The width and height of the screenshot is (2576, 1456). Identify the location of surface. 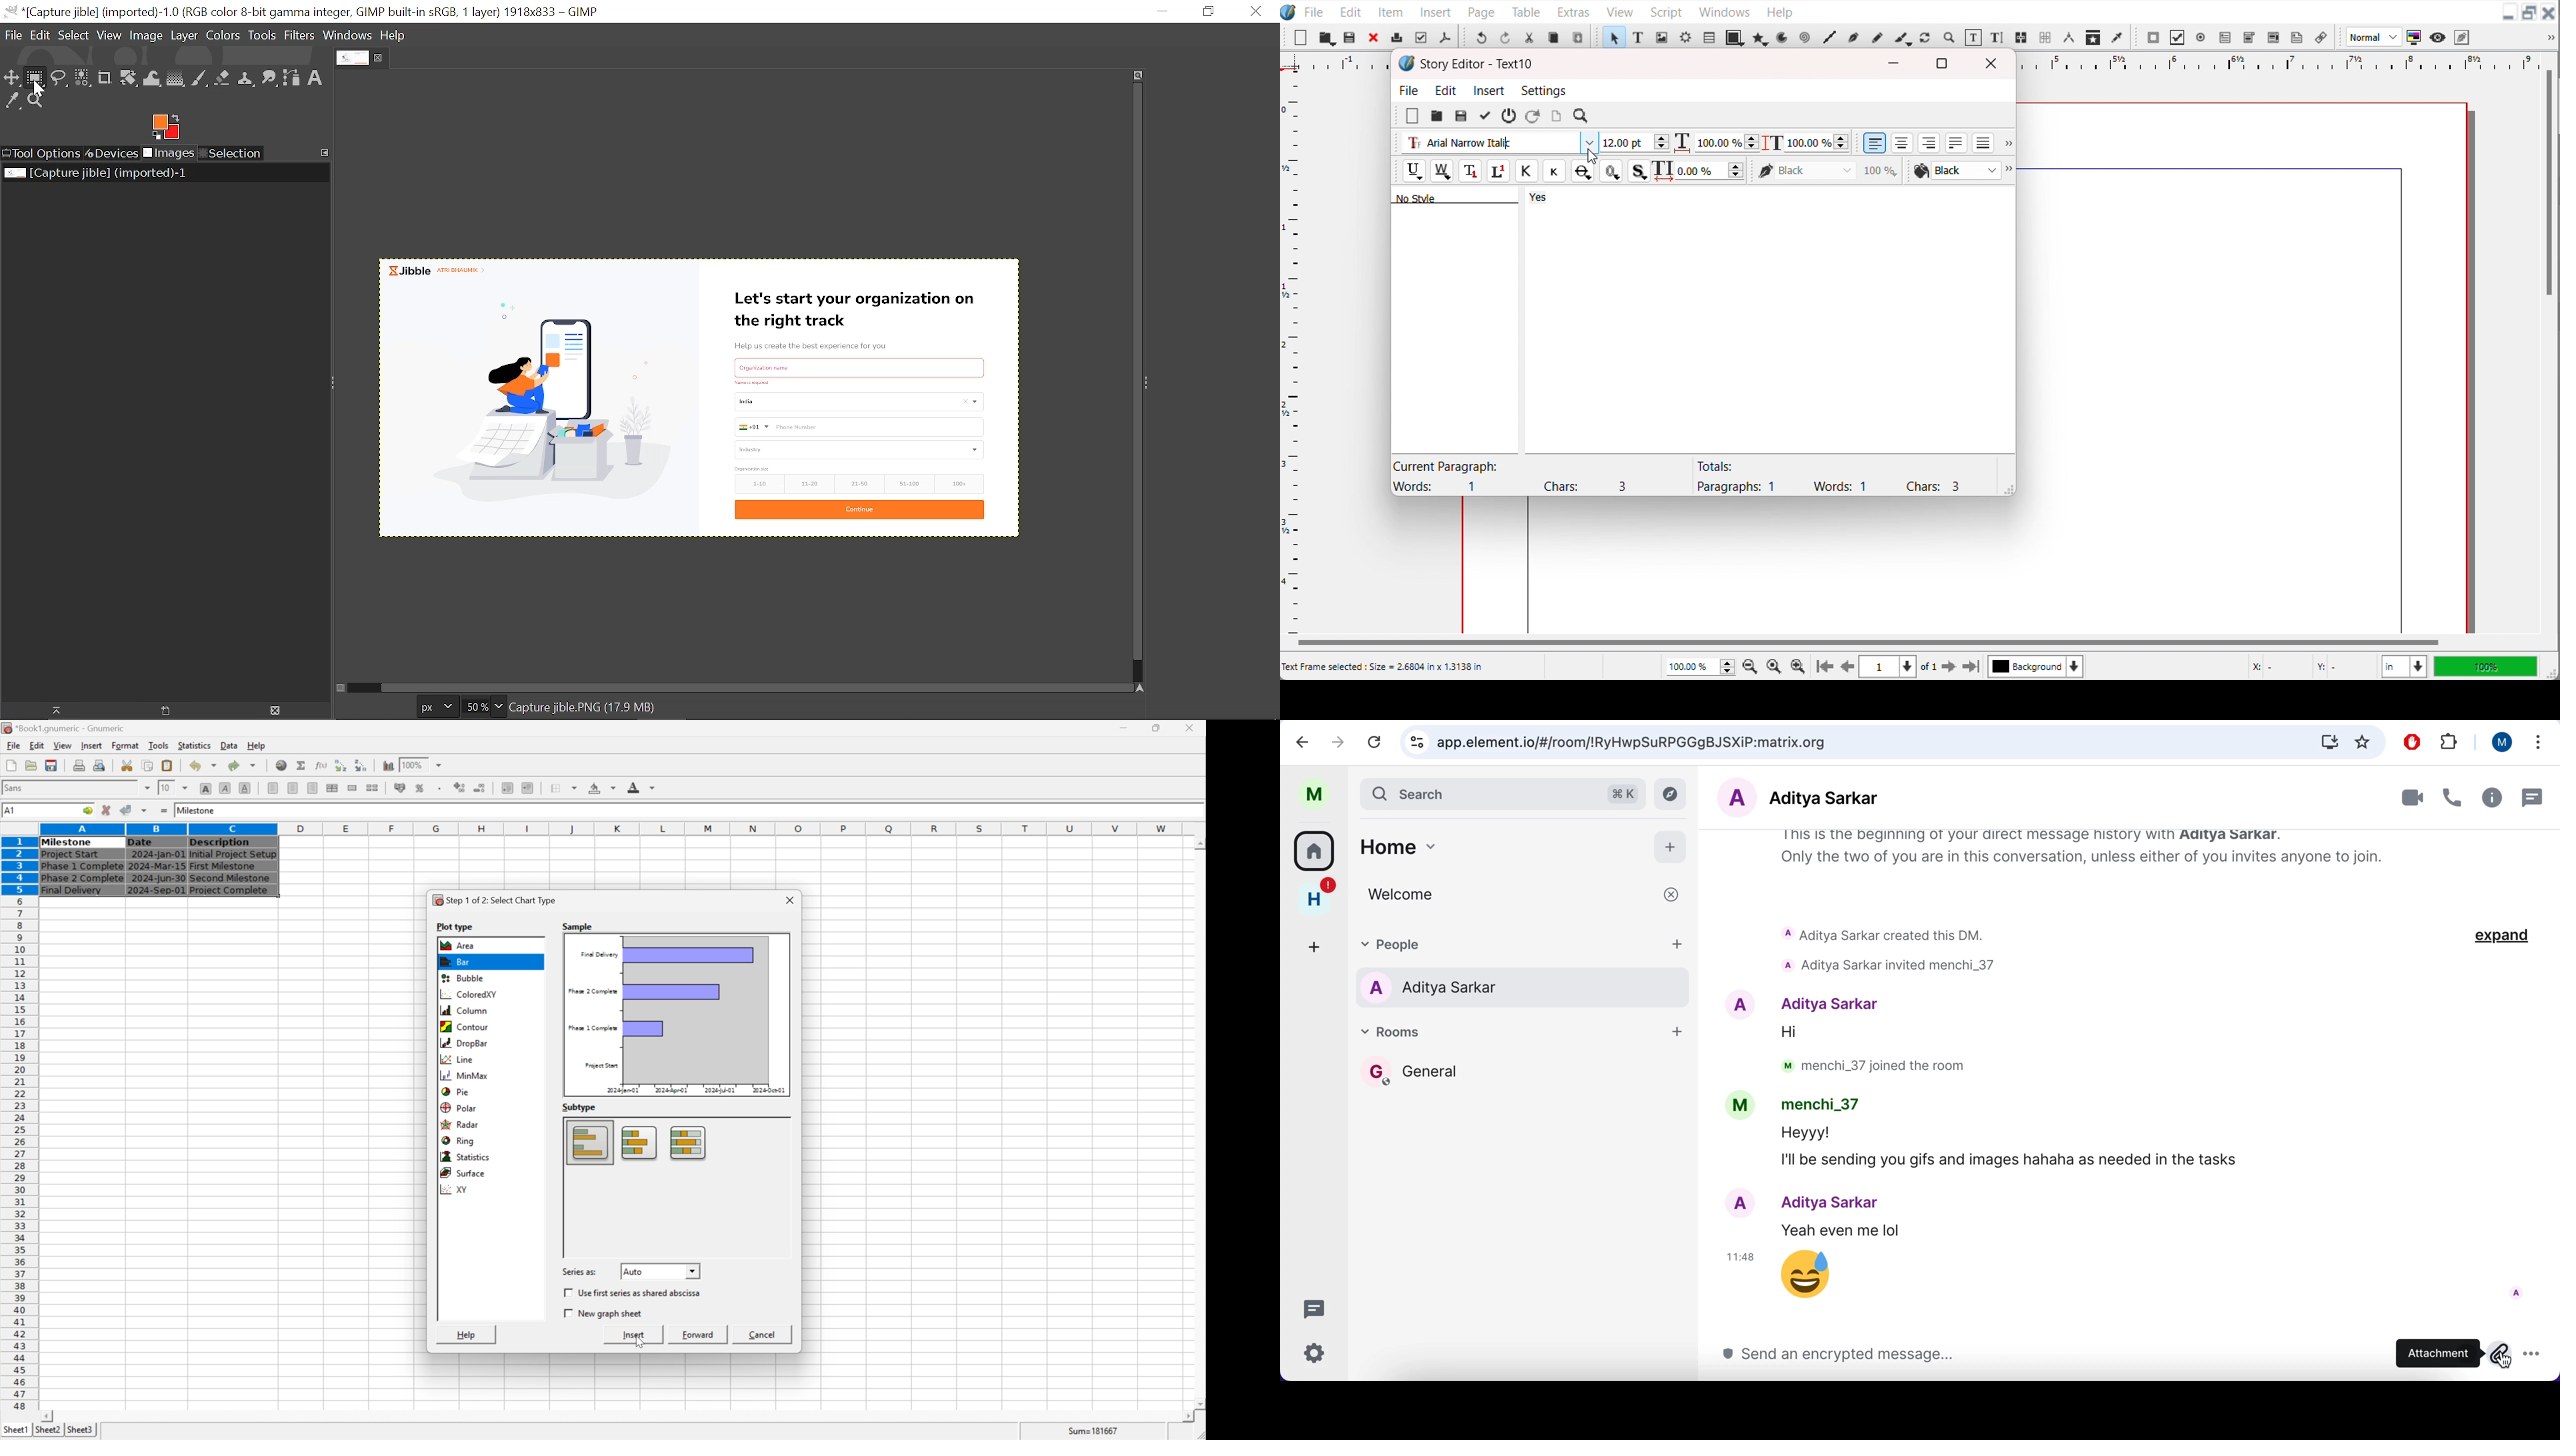
(468, 1172).